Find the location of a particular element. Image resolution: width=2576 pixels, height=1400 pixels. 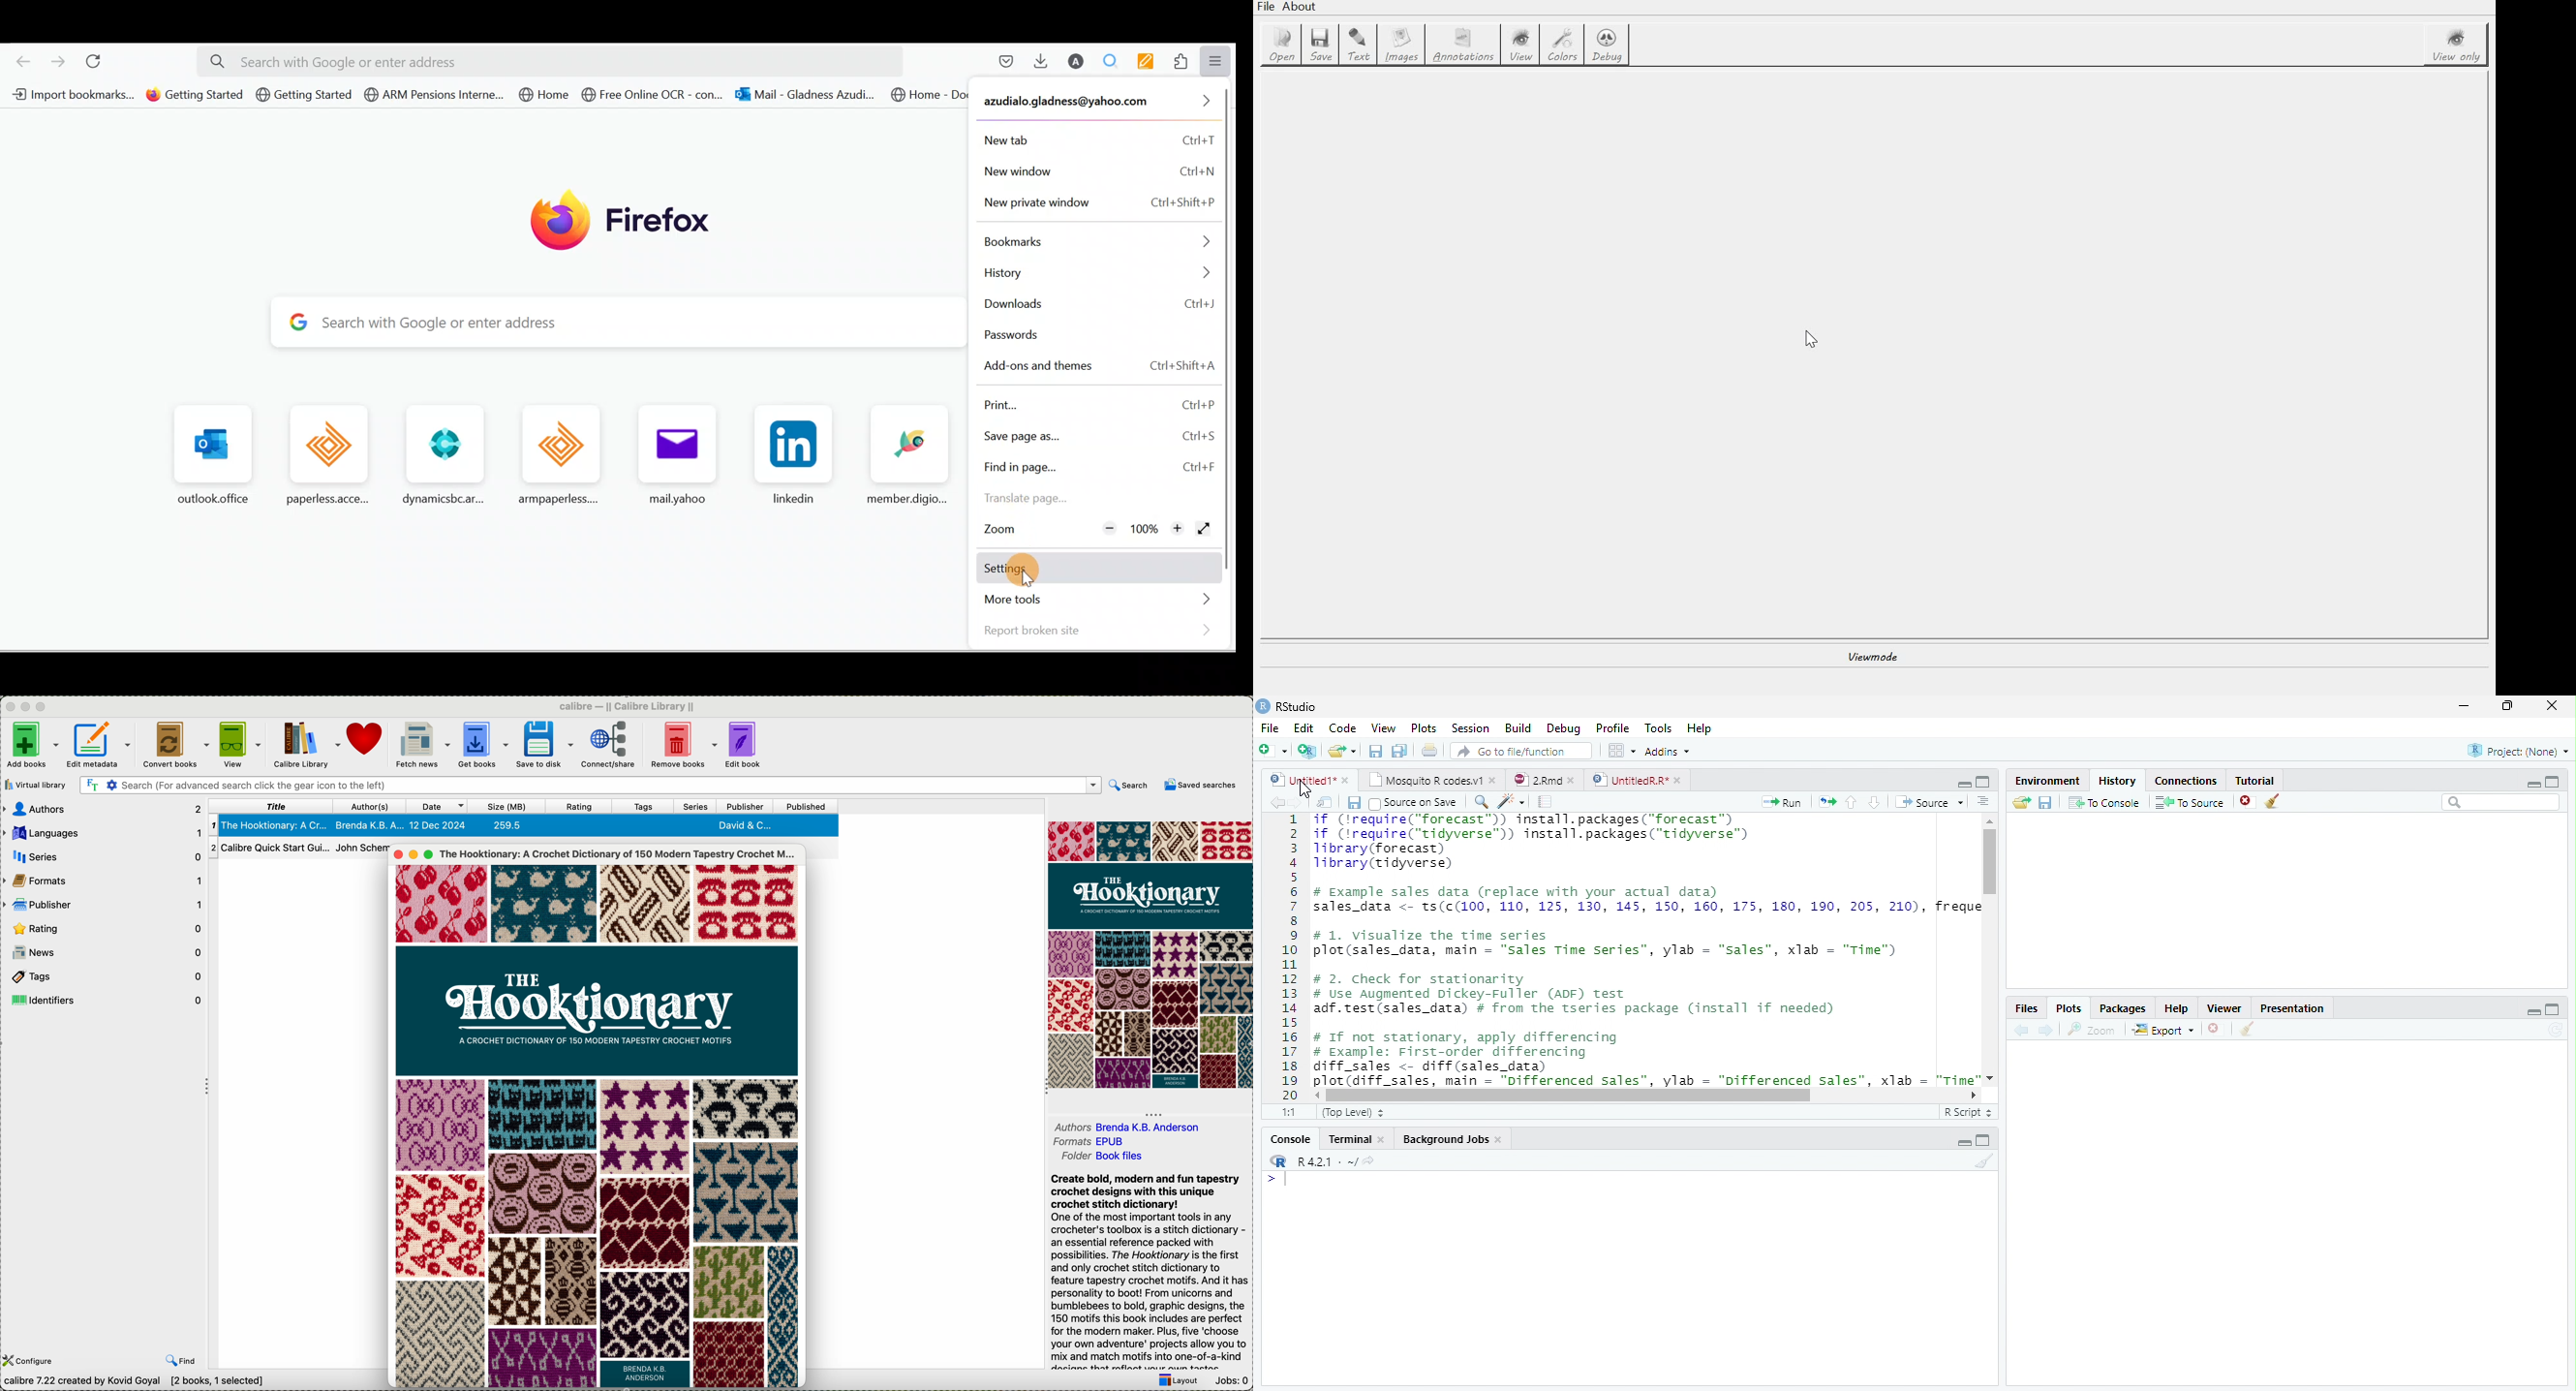

UntitledR.R is located at coordinates (1641, 781).